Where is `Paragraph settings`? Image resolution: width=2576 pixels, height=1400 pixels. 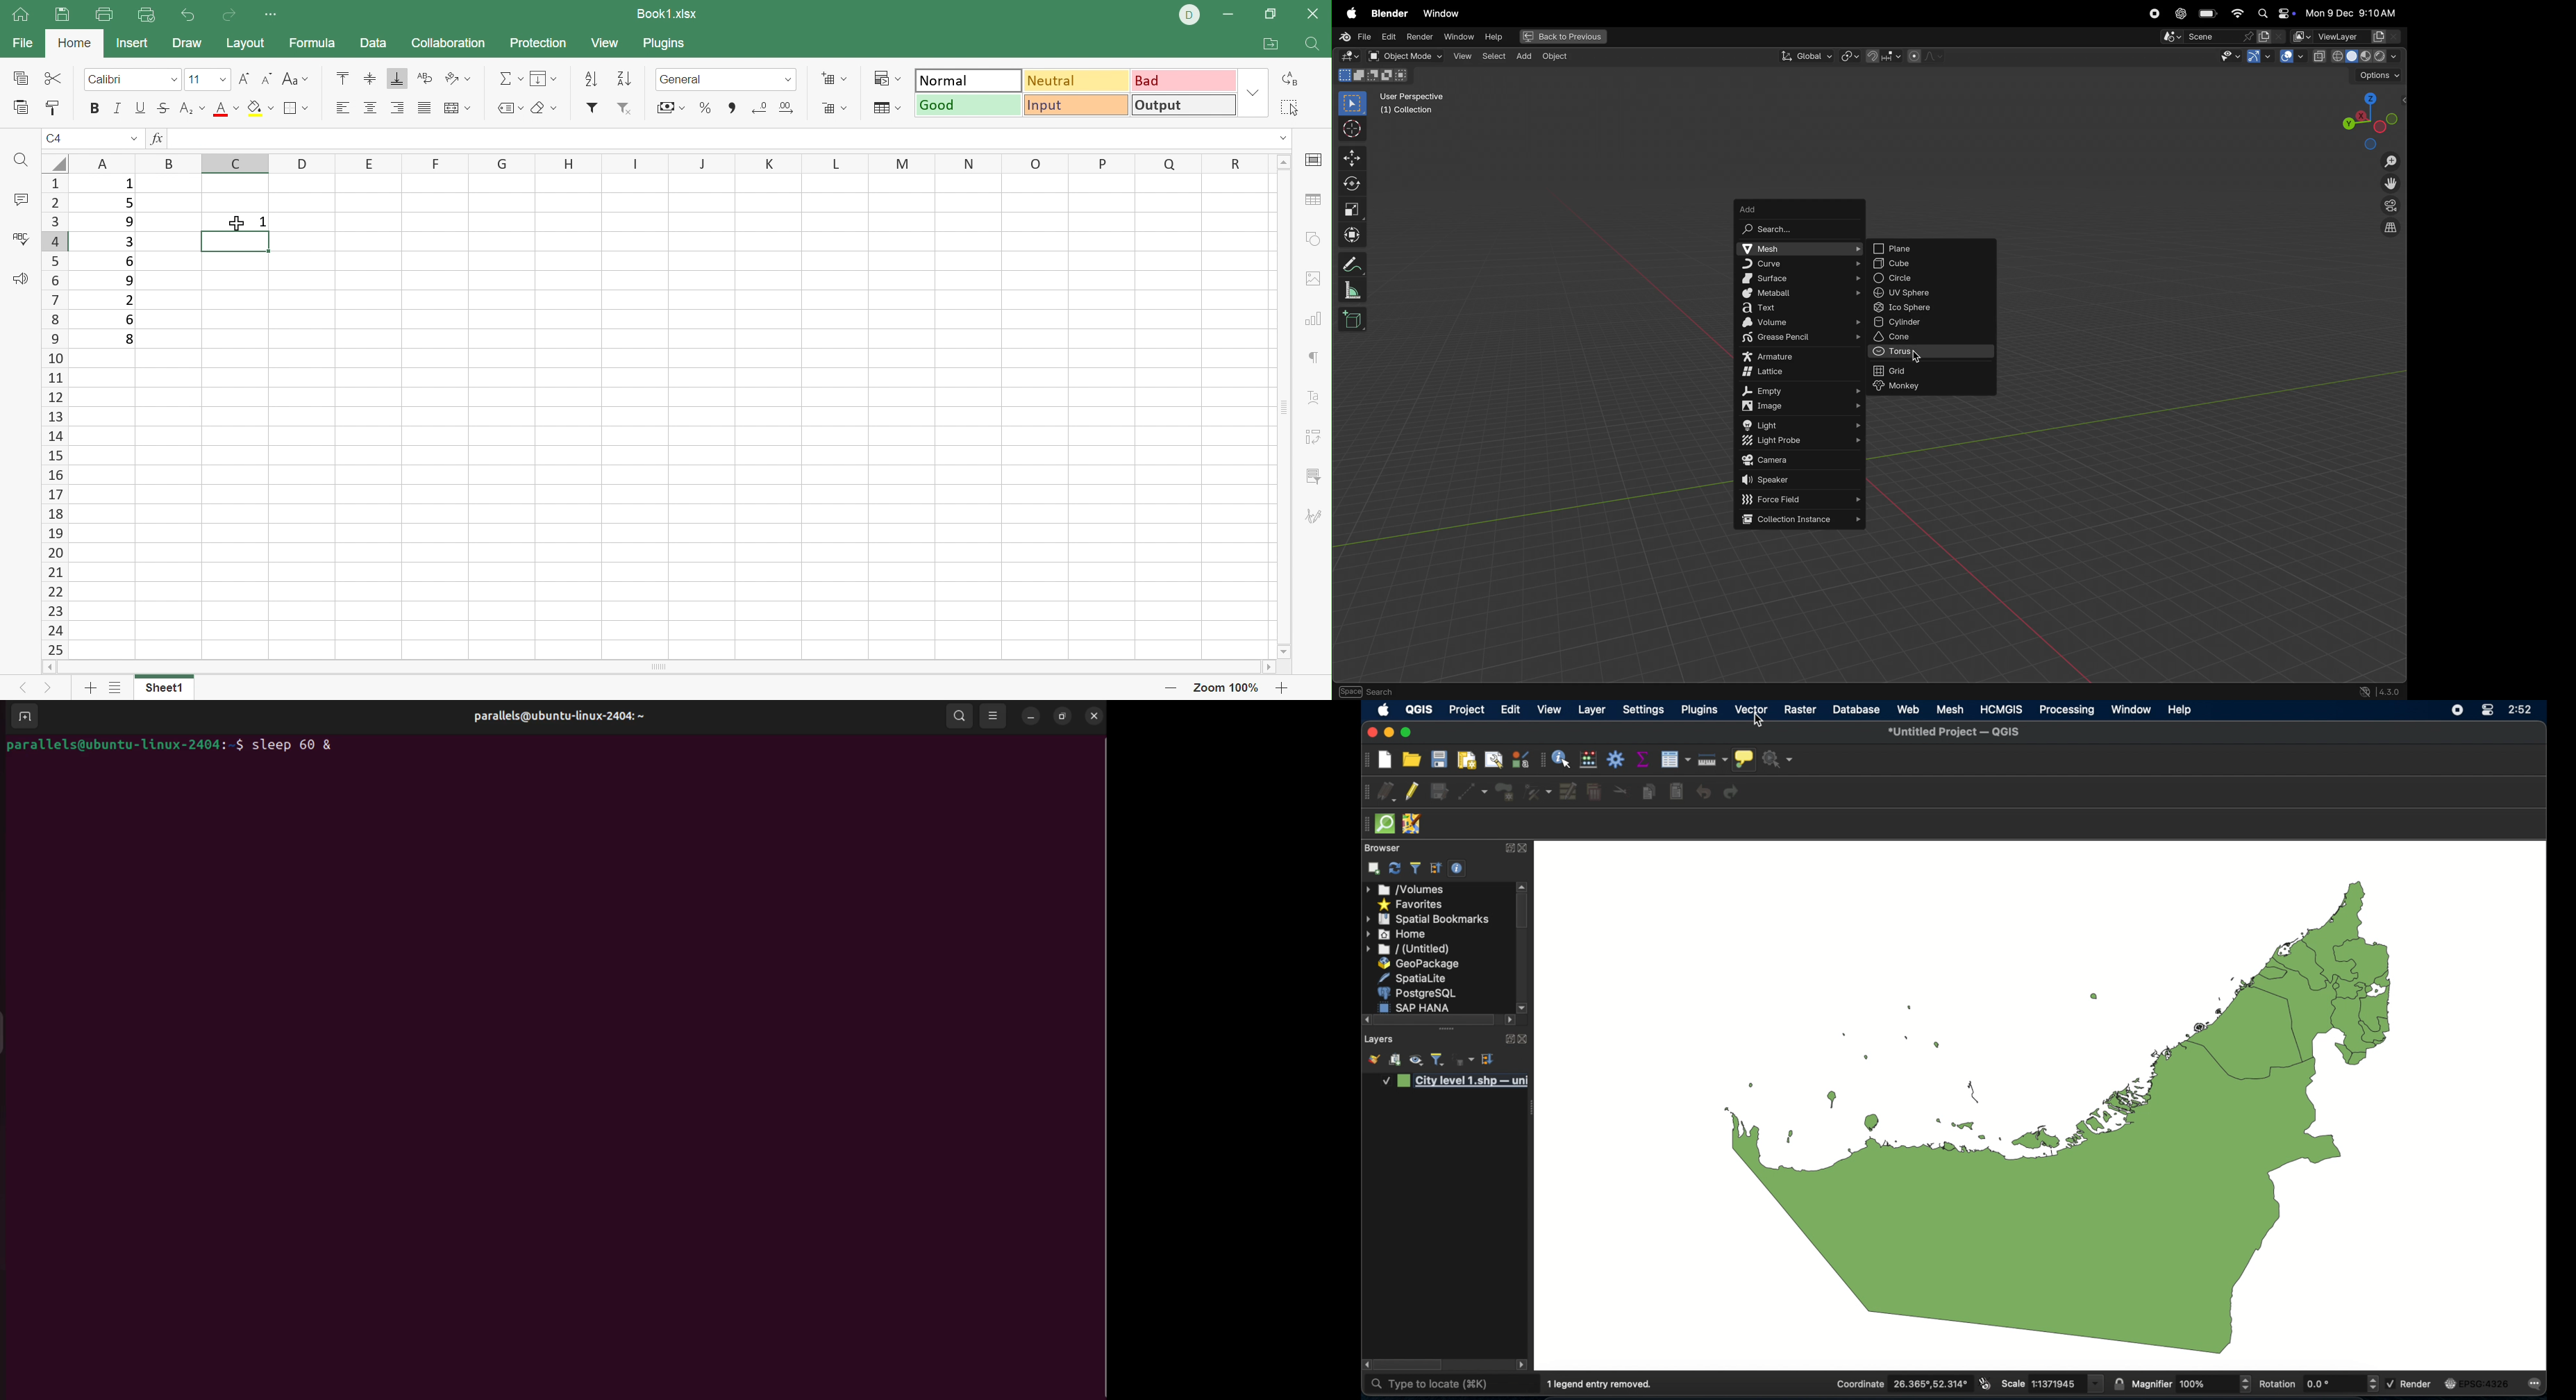
Paragraph settings is located at coordinates (1316, 358).